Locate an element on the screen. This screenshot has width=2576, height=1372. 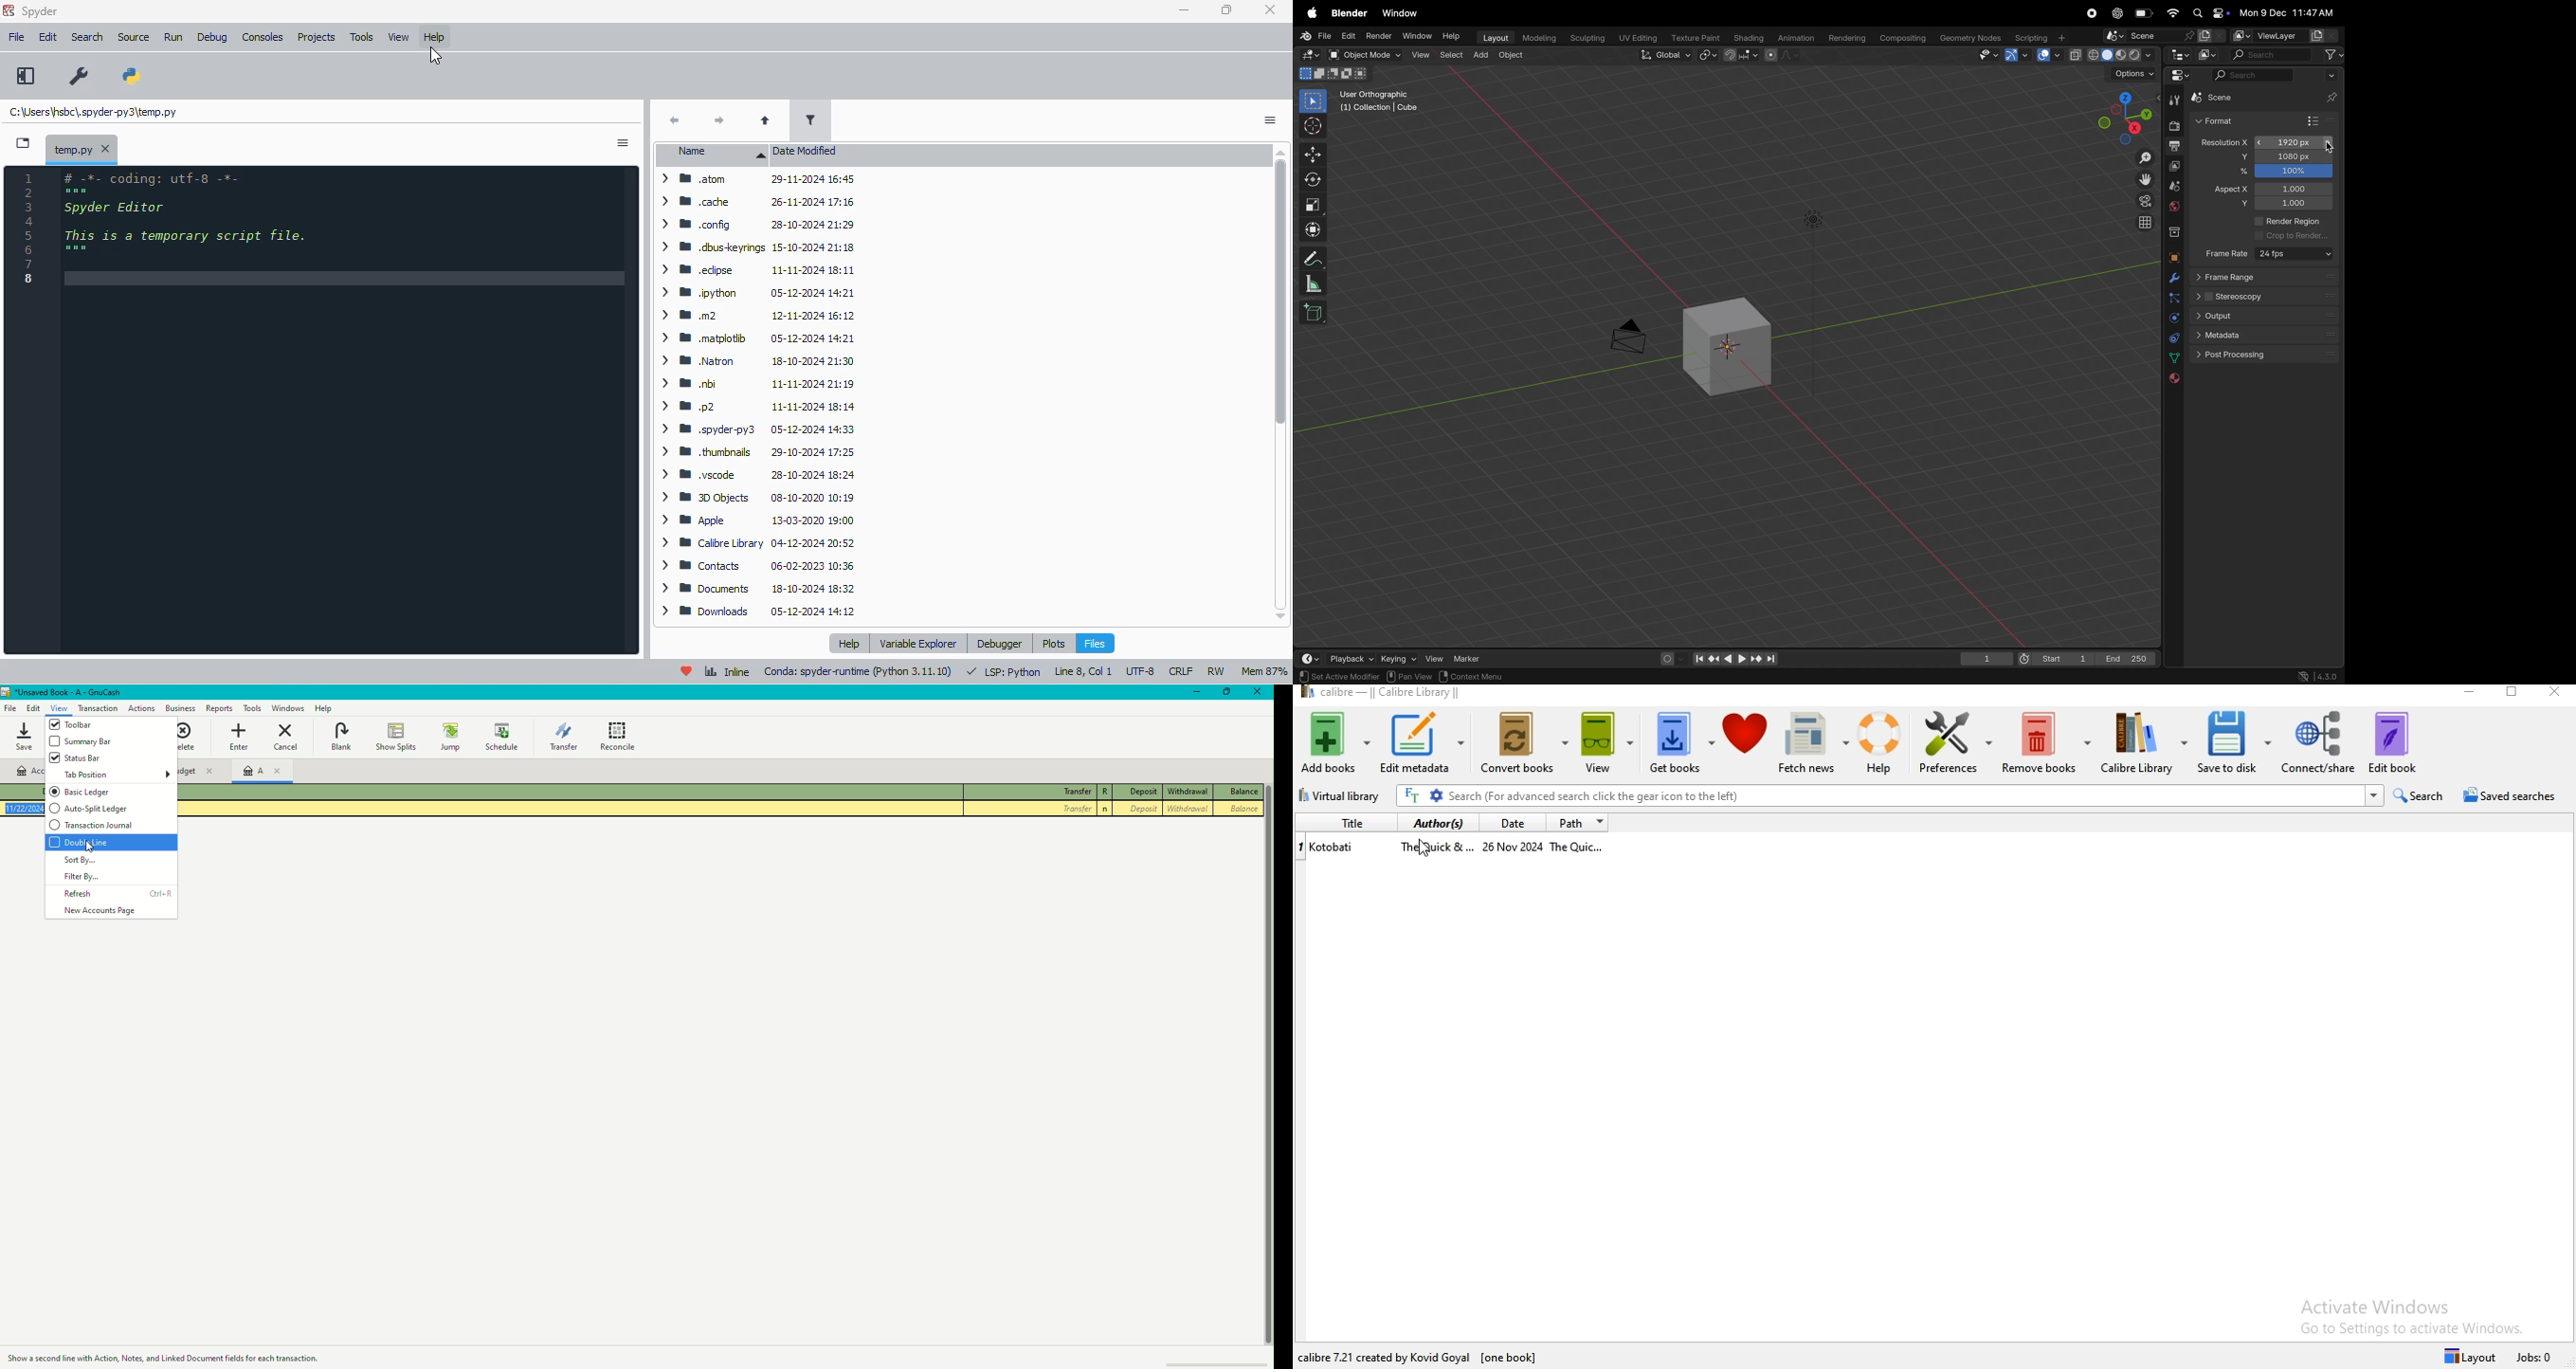
> BB Downloads 05-12-2024 14:12 is located at coordinates (757, 611).